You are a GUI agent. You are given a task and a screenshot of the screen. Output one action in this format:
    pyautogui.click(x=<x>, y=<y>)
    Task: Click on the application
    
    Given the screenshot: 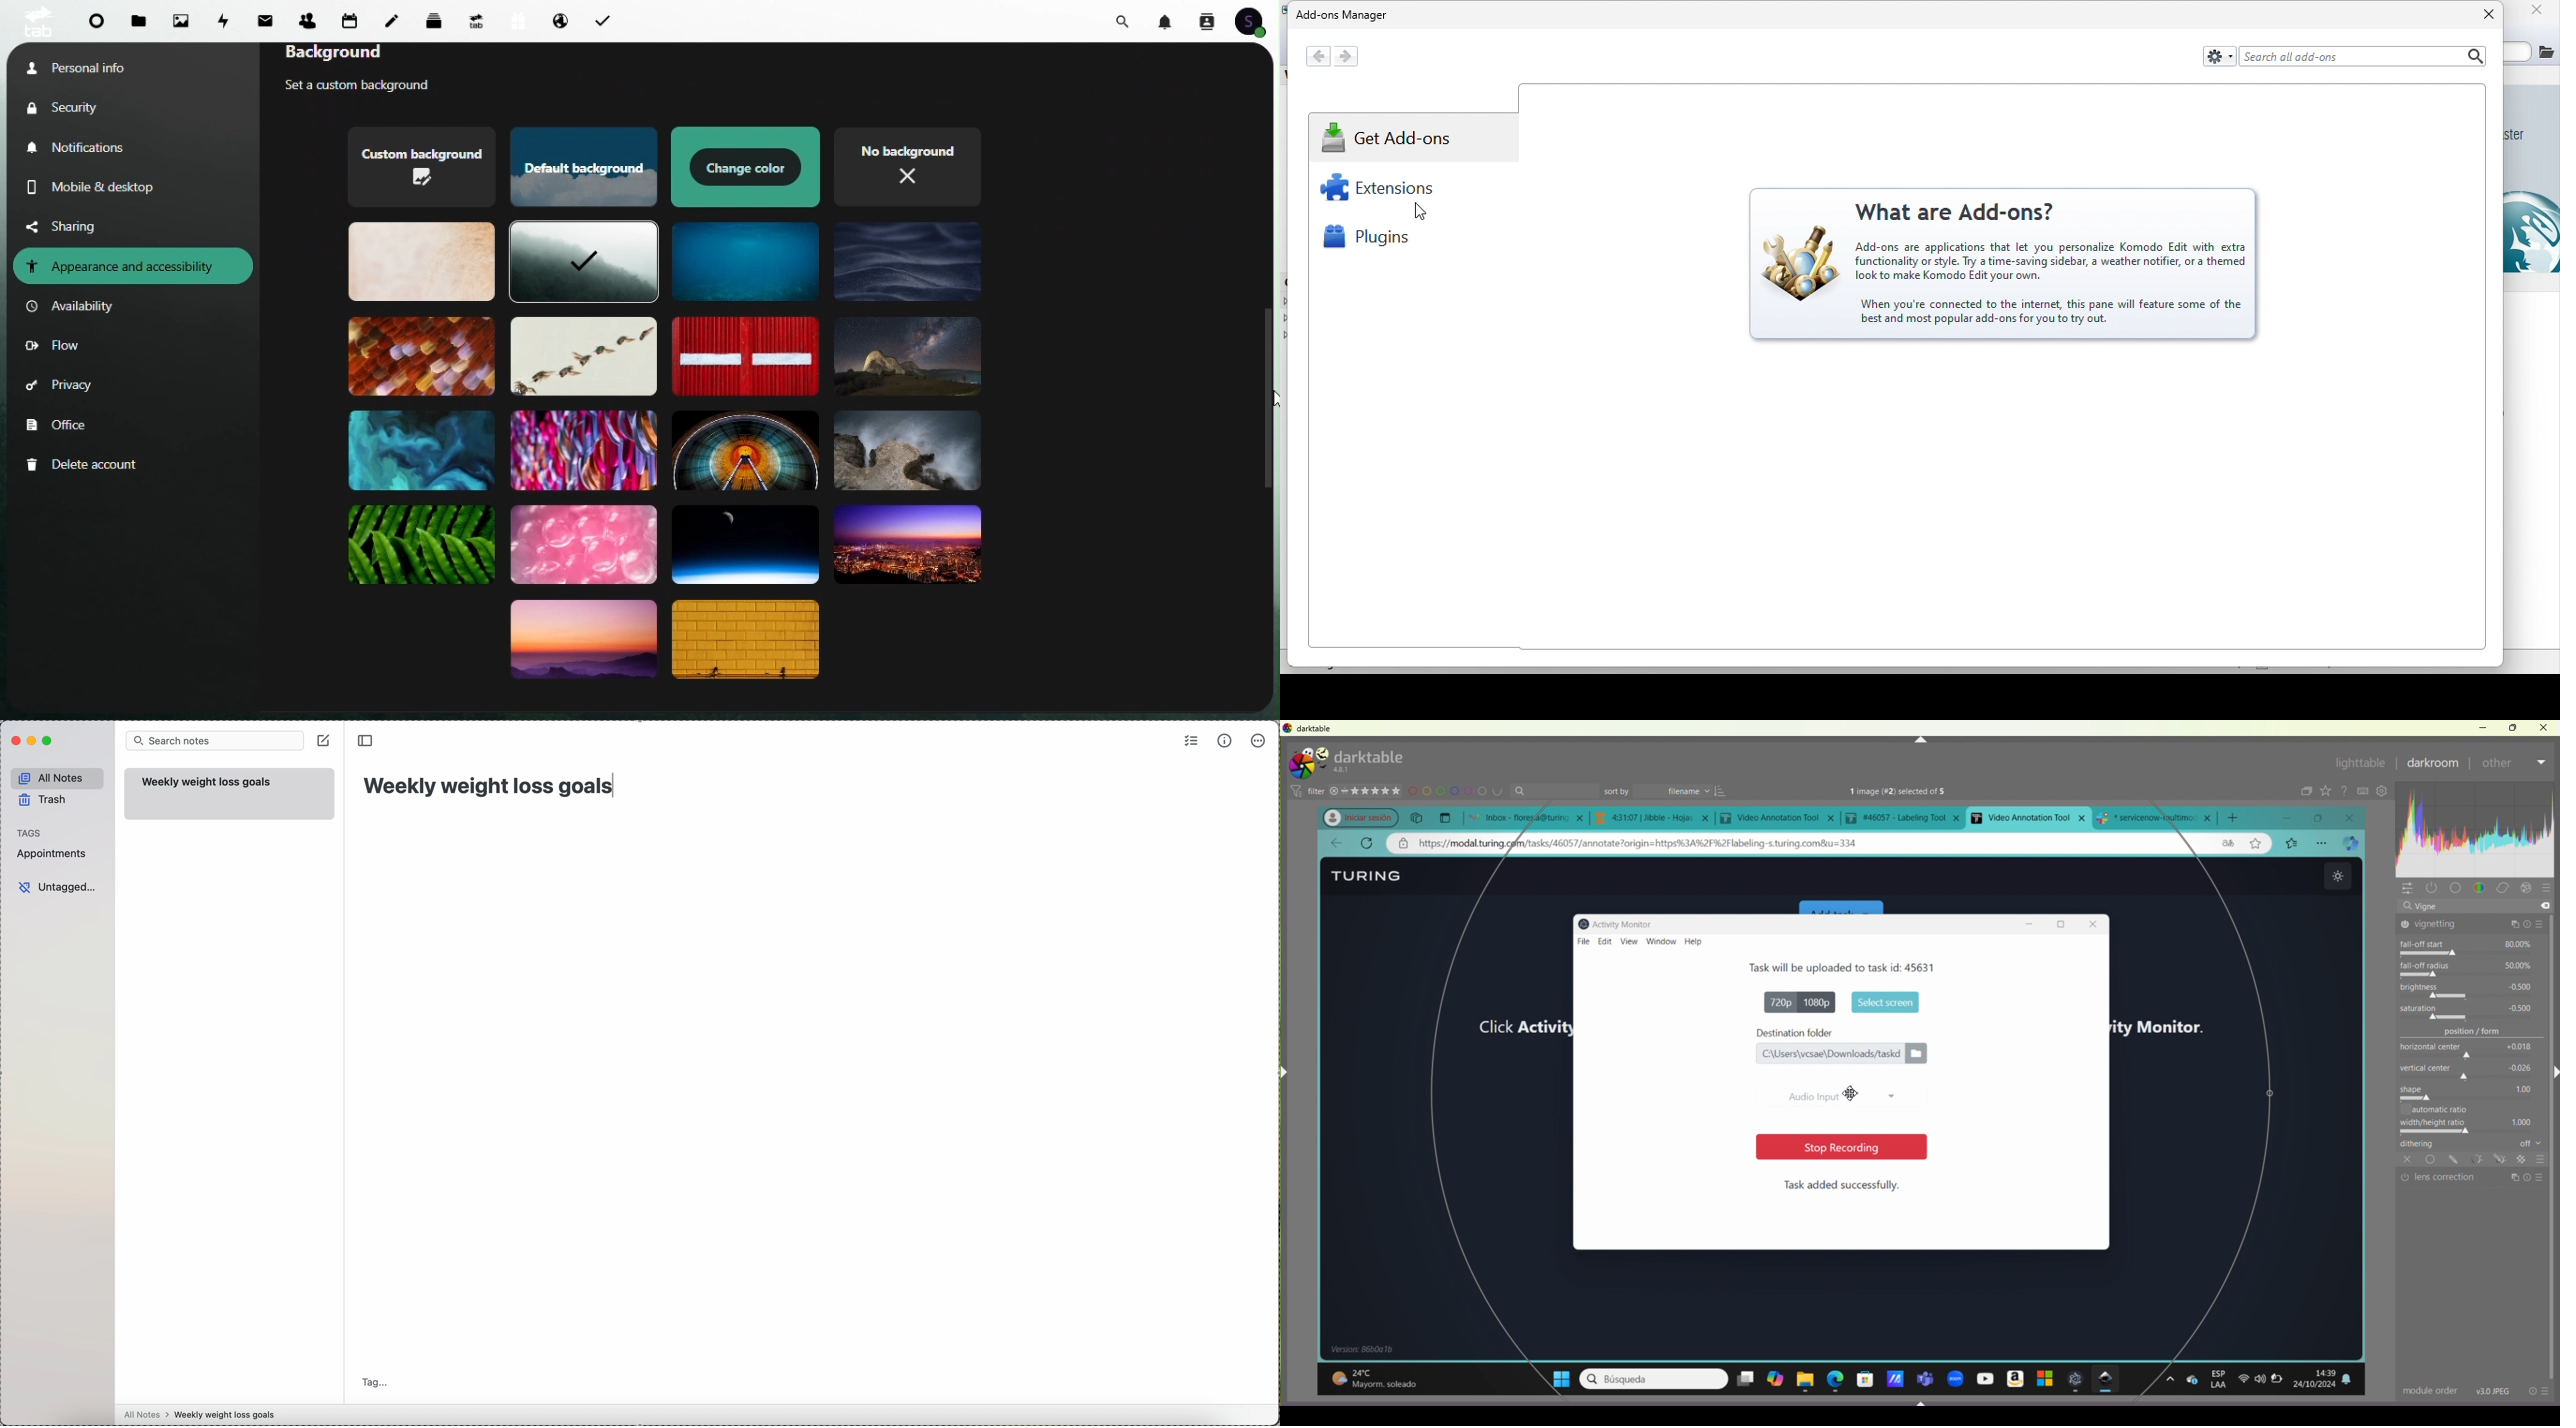 What is the action you would take?
    pyautogui.click(x=1894, y=1376)
    